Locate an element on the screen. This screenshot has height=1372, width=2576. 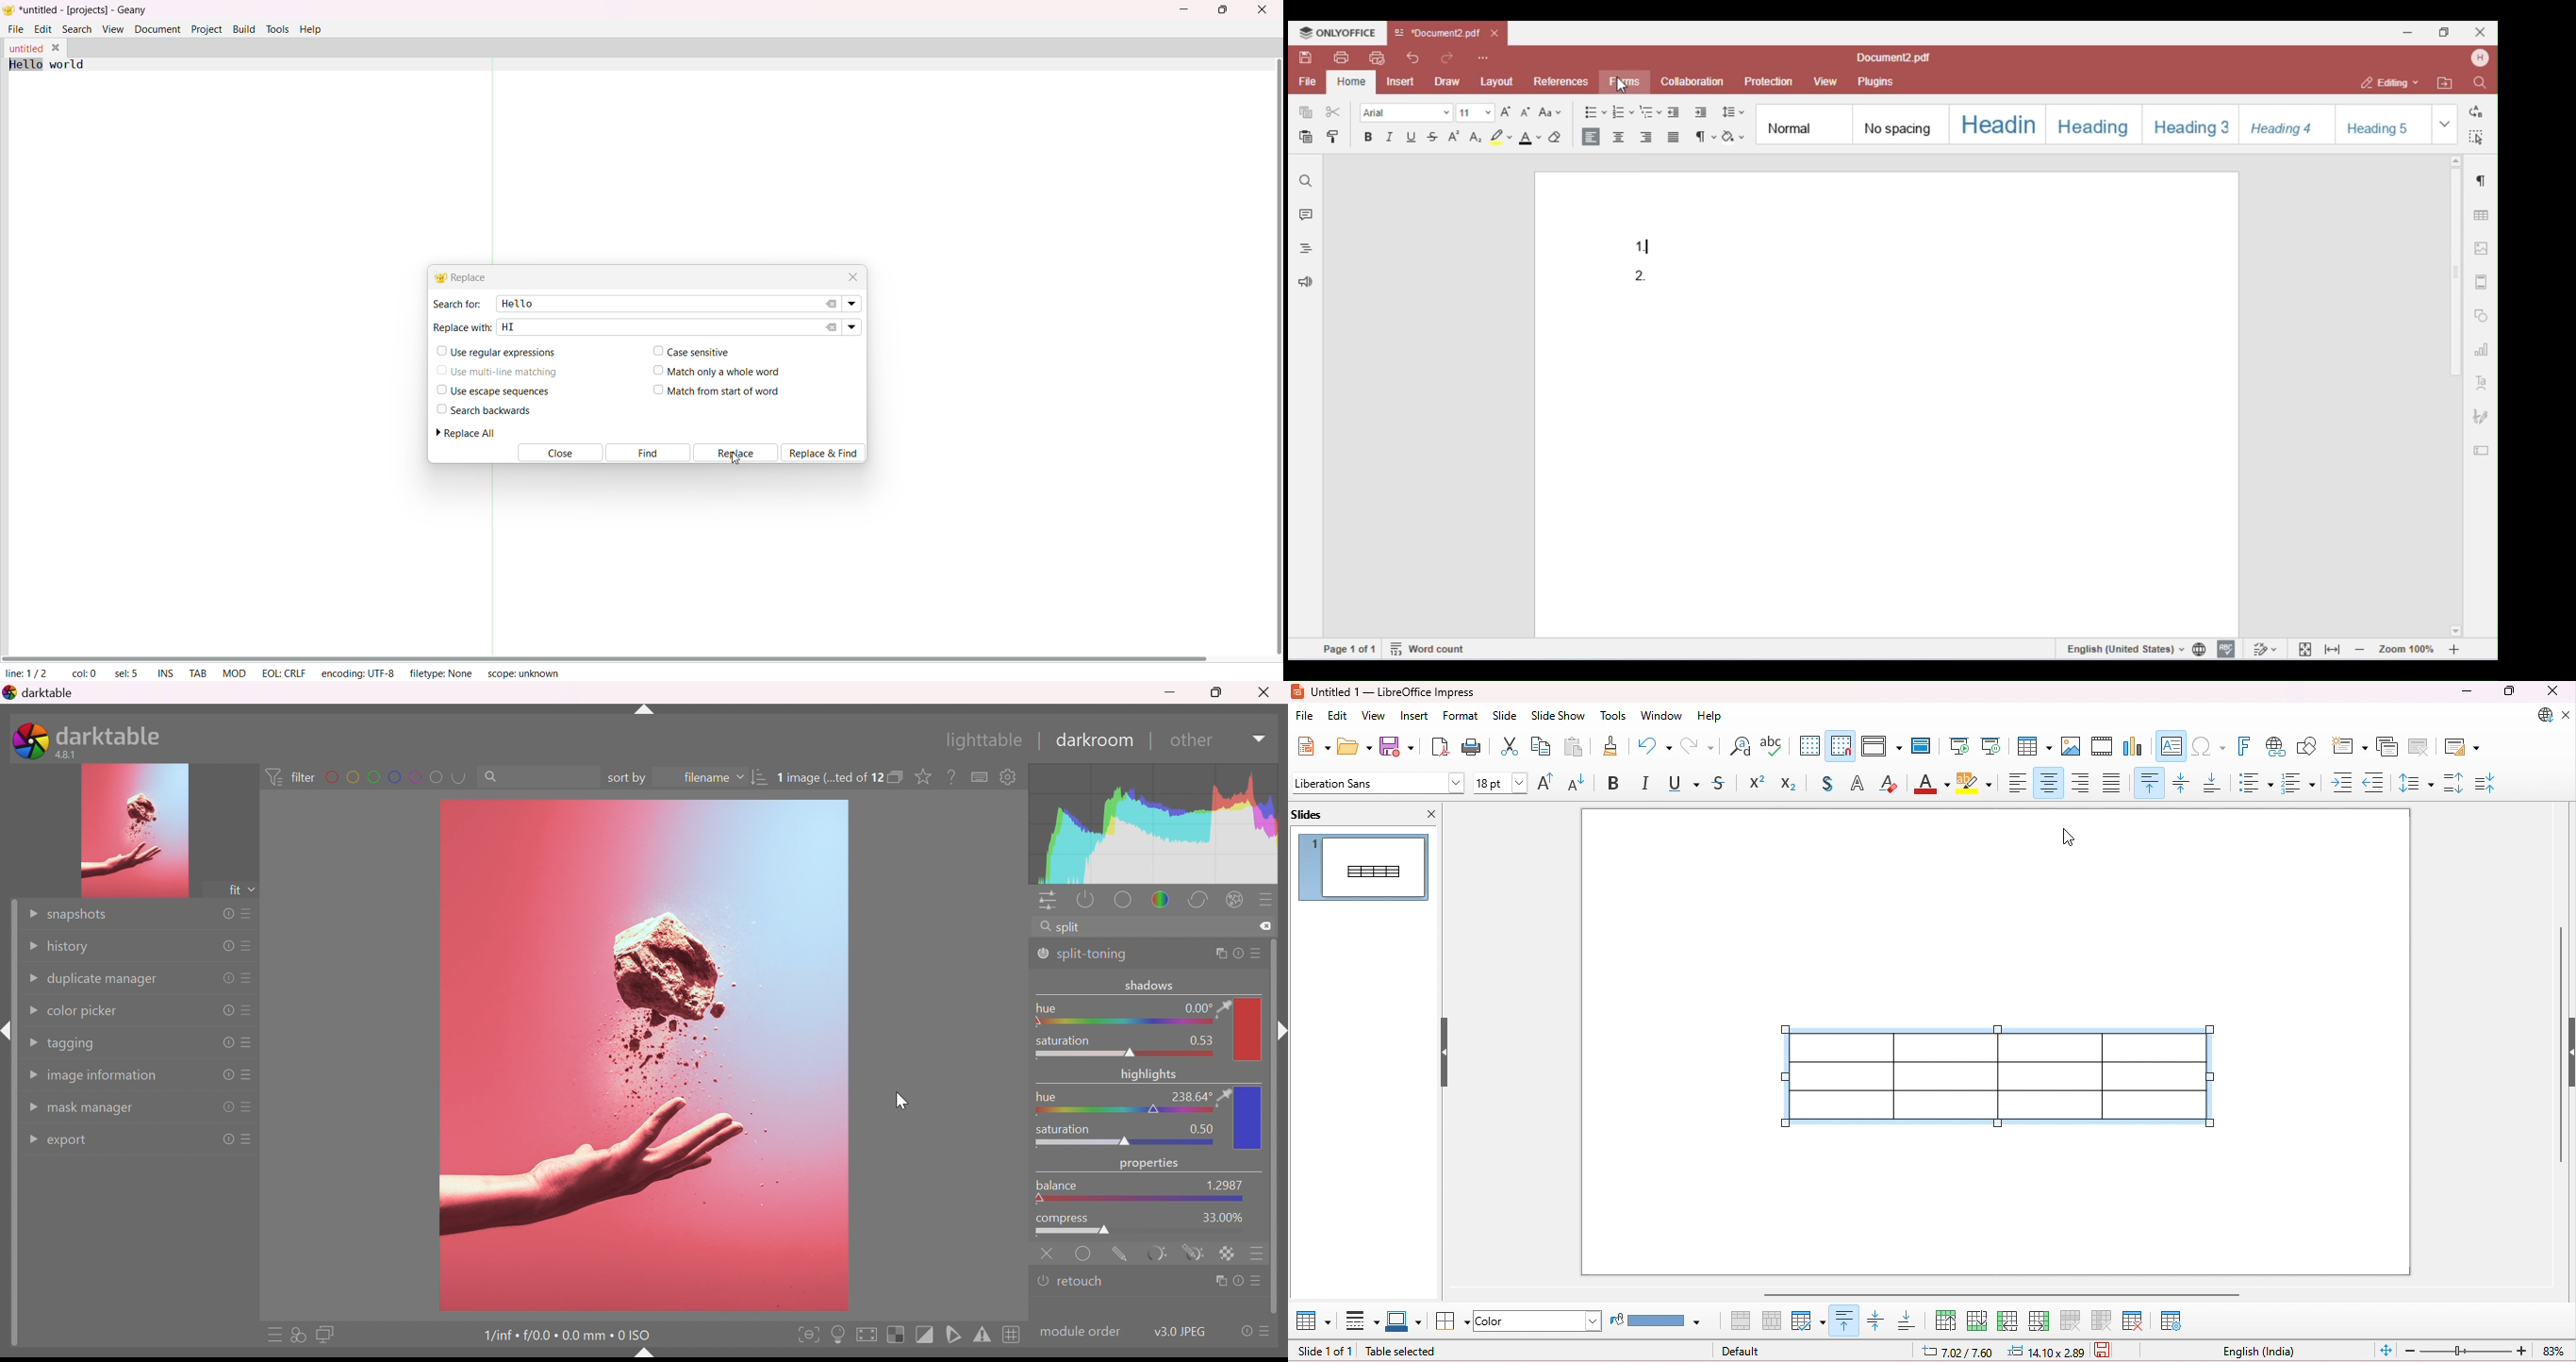
slider is located at coordinates (1149, 1234).